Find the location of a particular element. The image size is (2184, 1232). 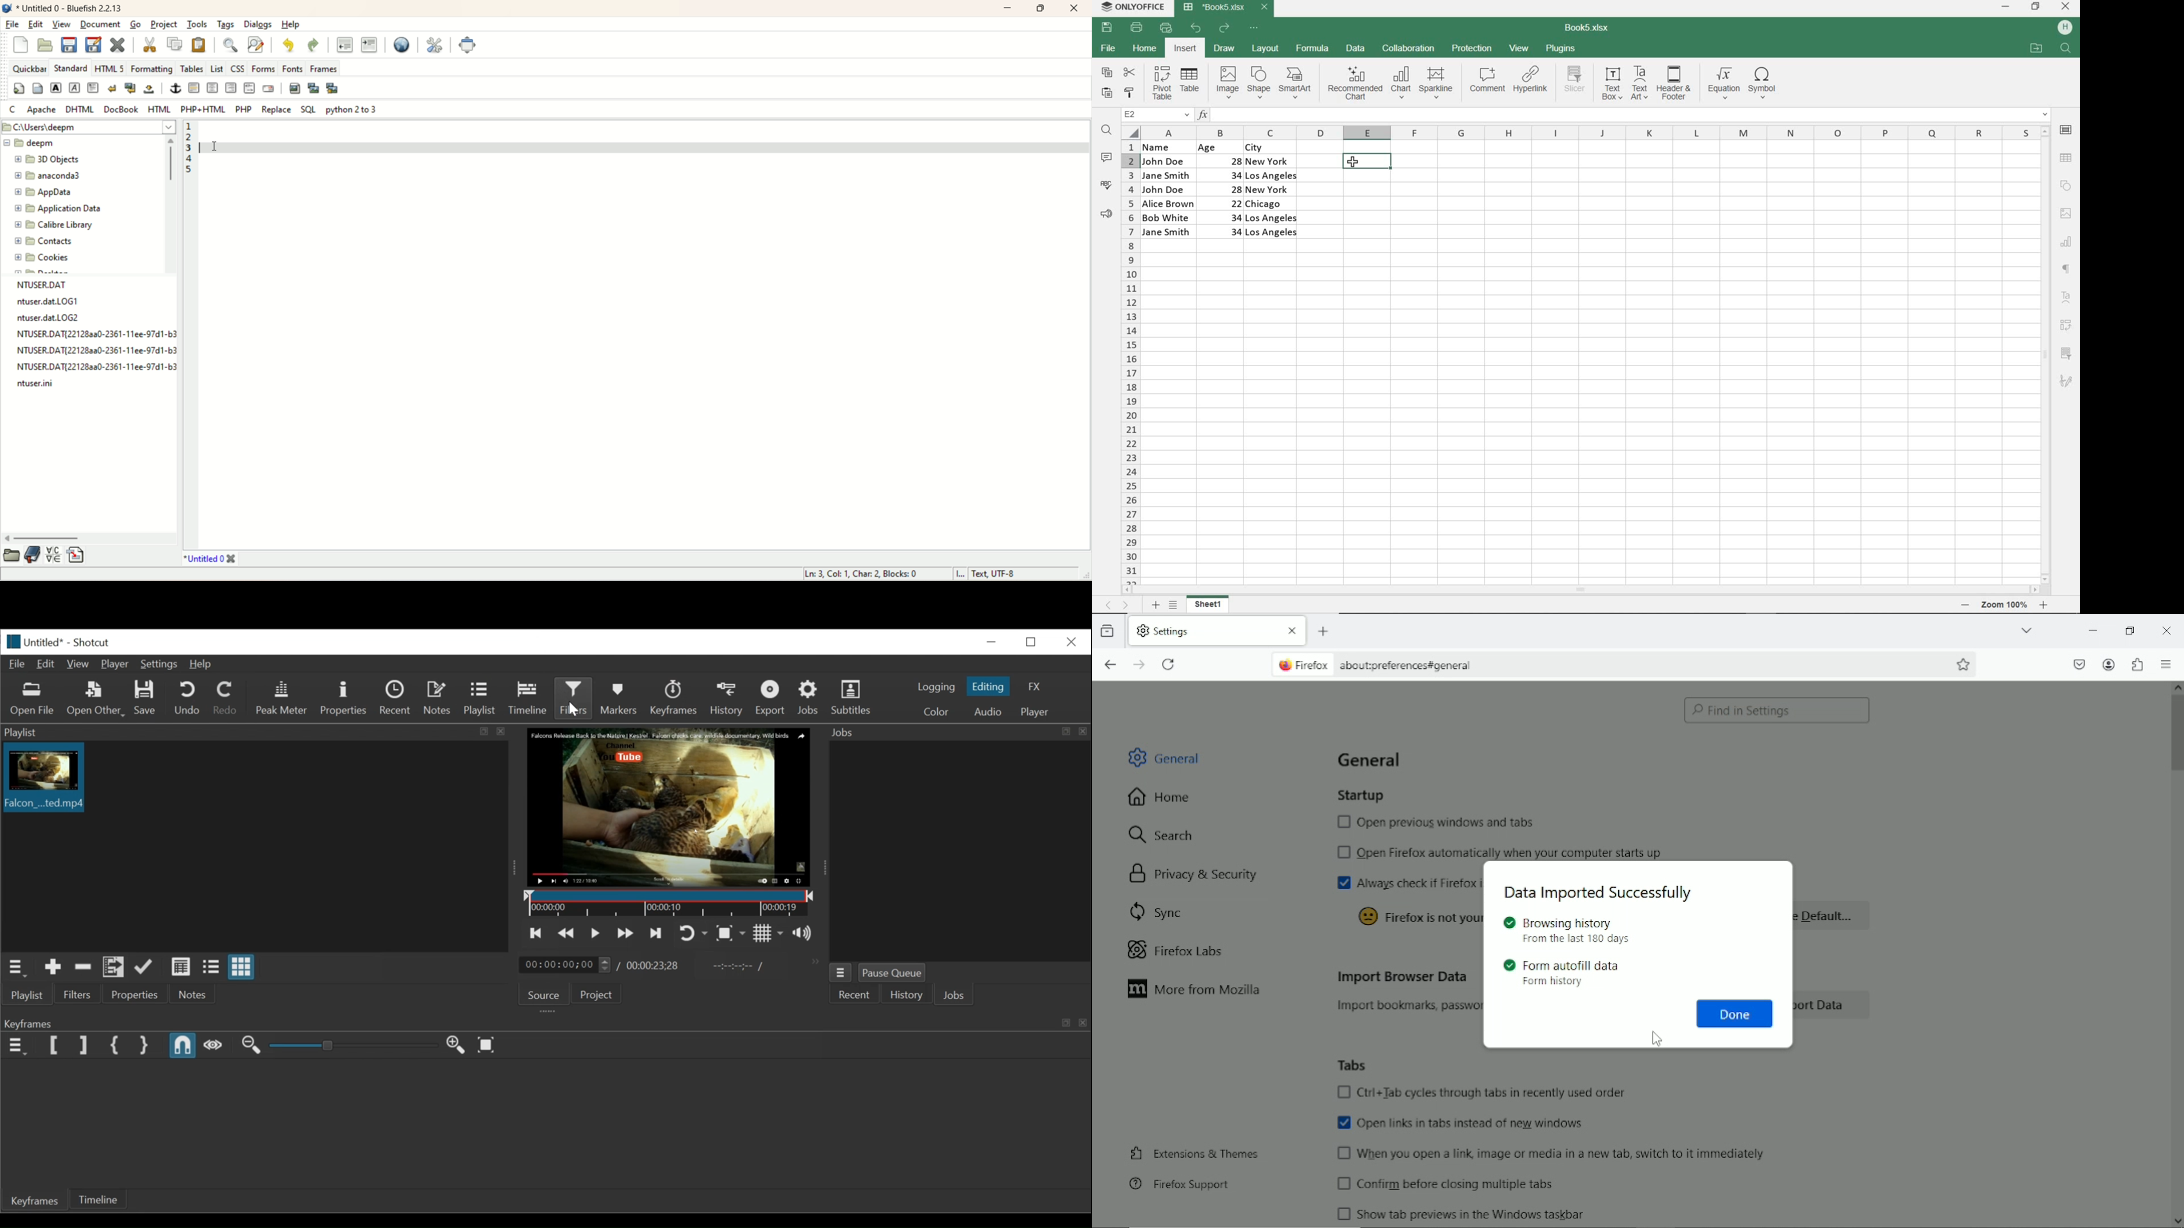

strong is located at coordinates (55, 88).